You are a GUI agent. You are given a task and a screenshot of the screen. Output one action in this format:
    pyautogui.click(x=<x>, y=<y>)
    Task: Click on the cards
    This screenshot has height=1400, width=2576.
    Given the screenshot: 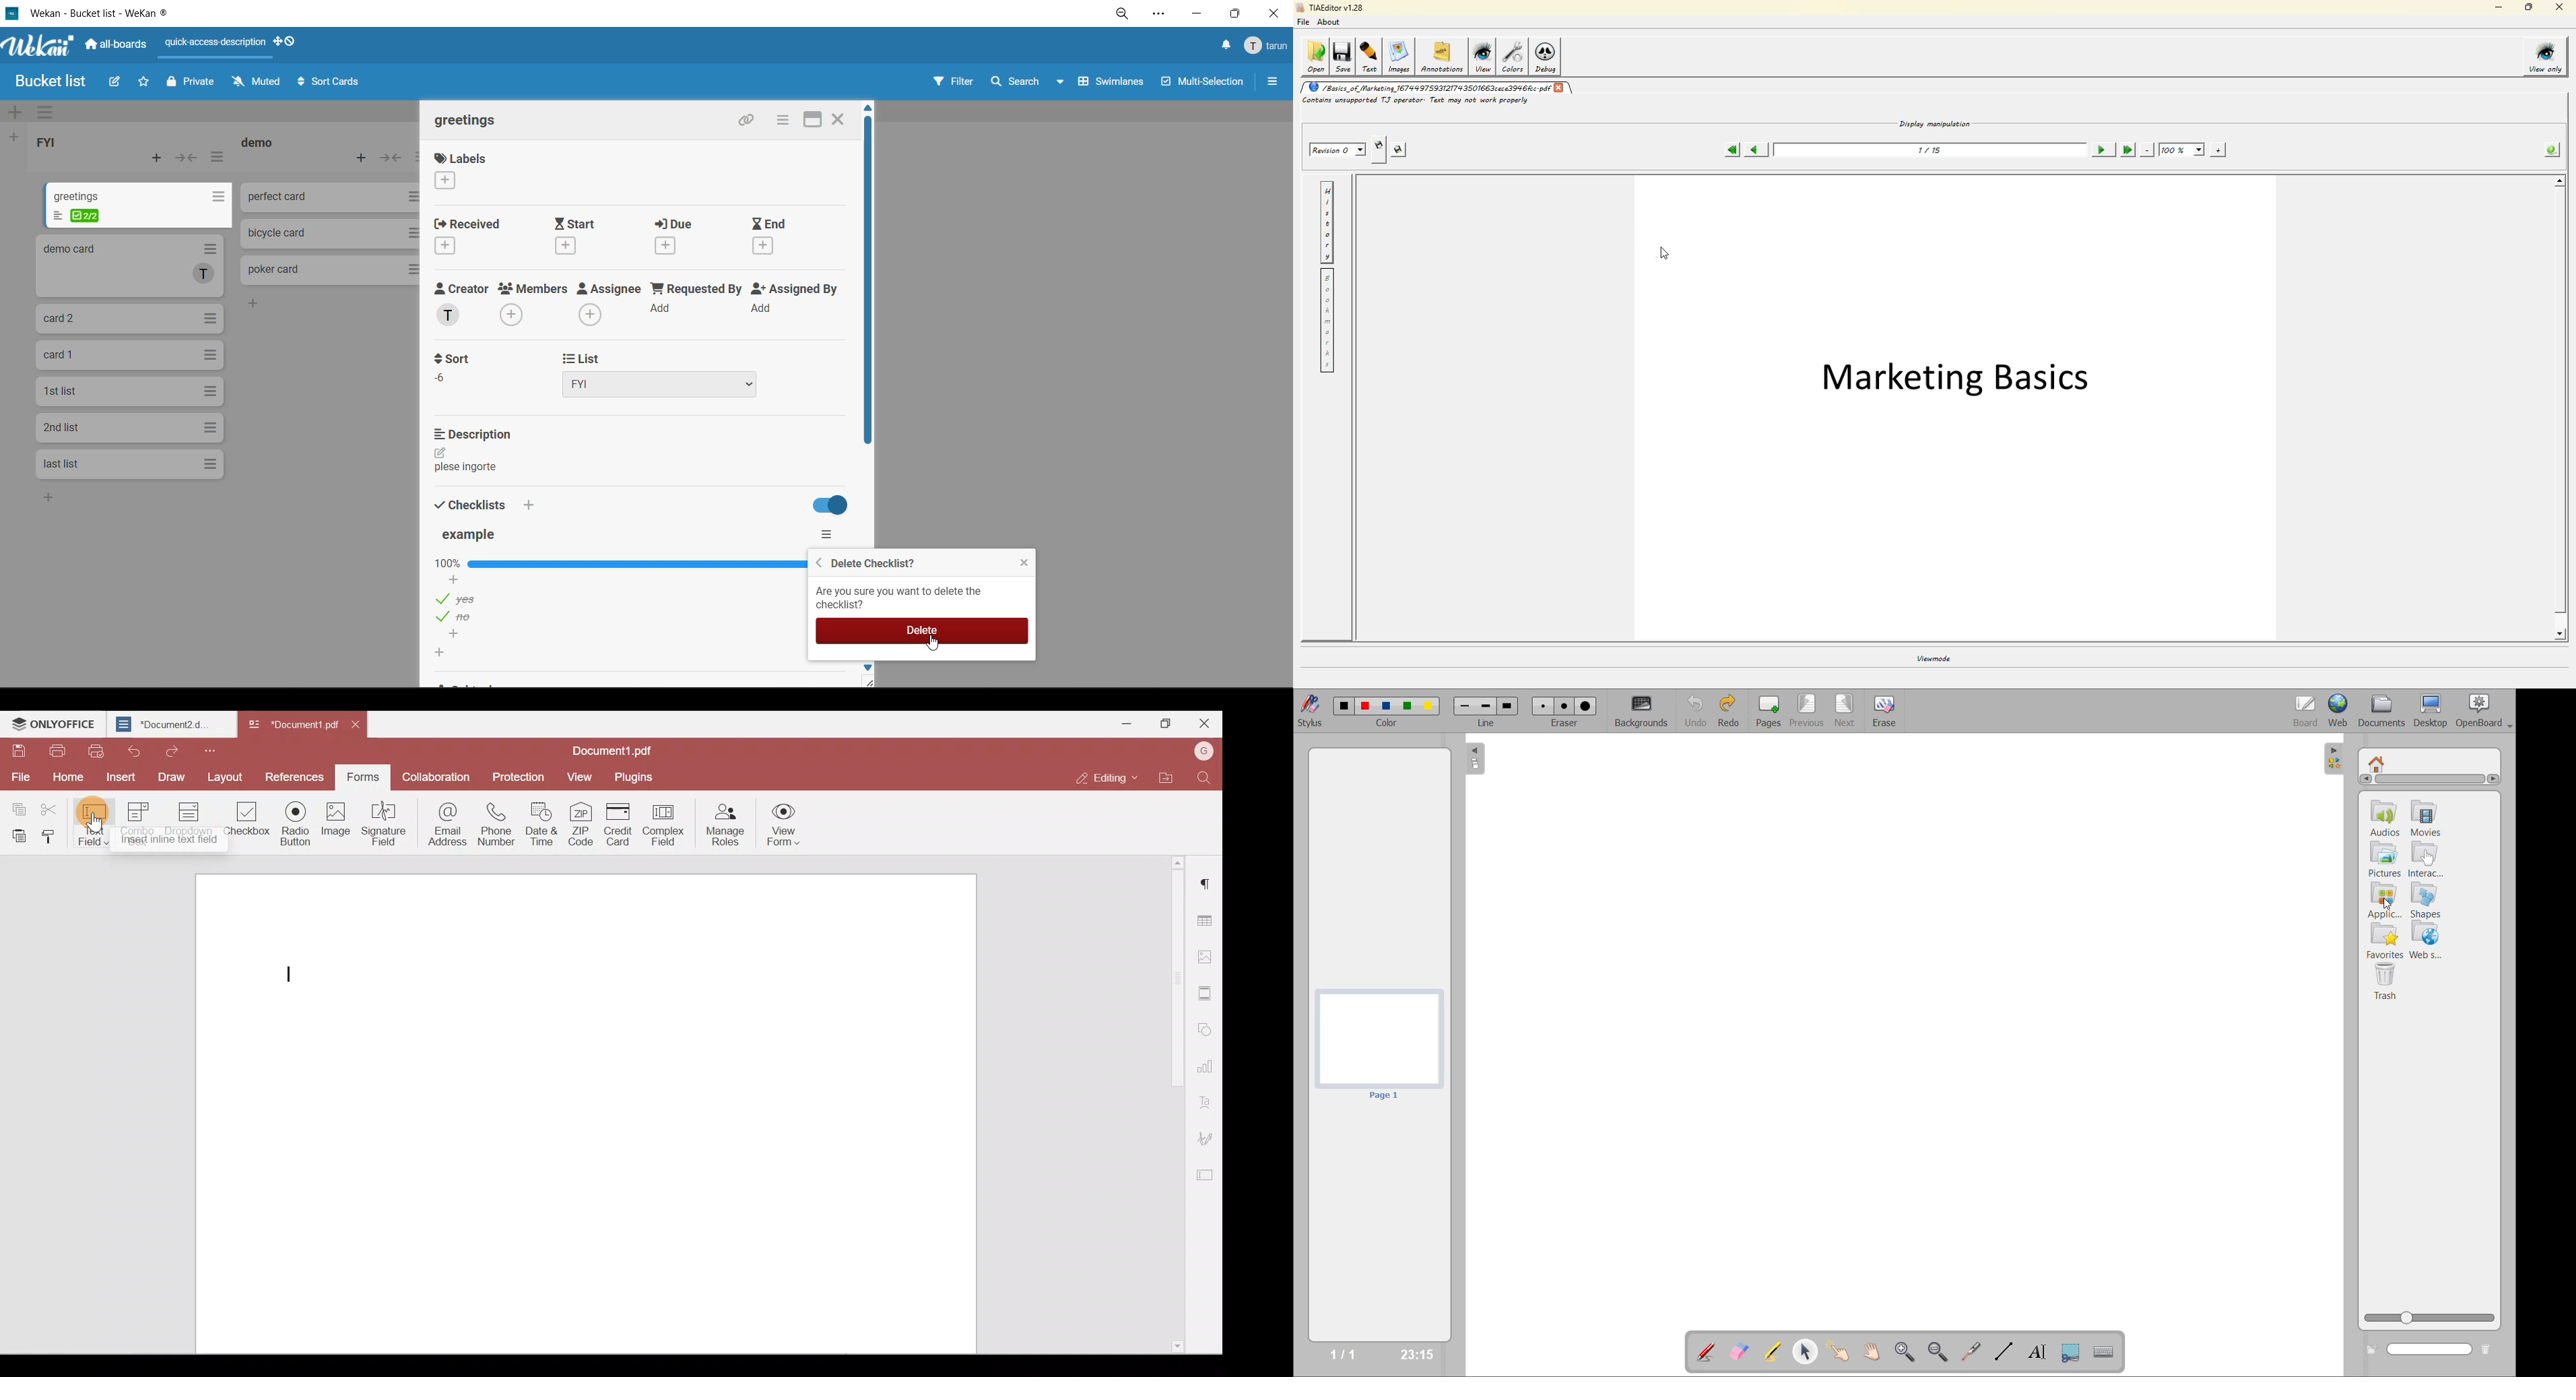 What is the action you would take?
    pyautogui.click(x=128, y=356)
    